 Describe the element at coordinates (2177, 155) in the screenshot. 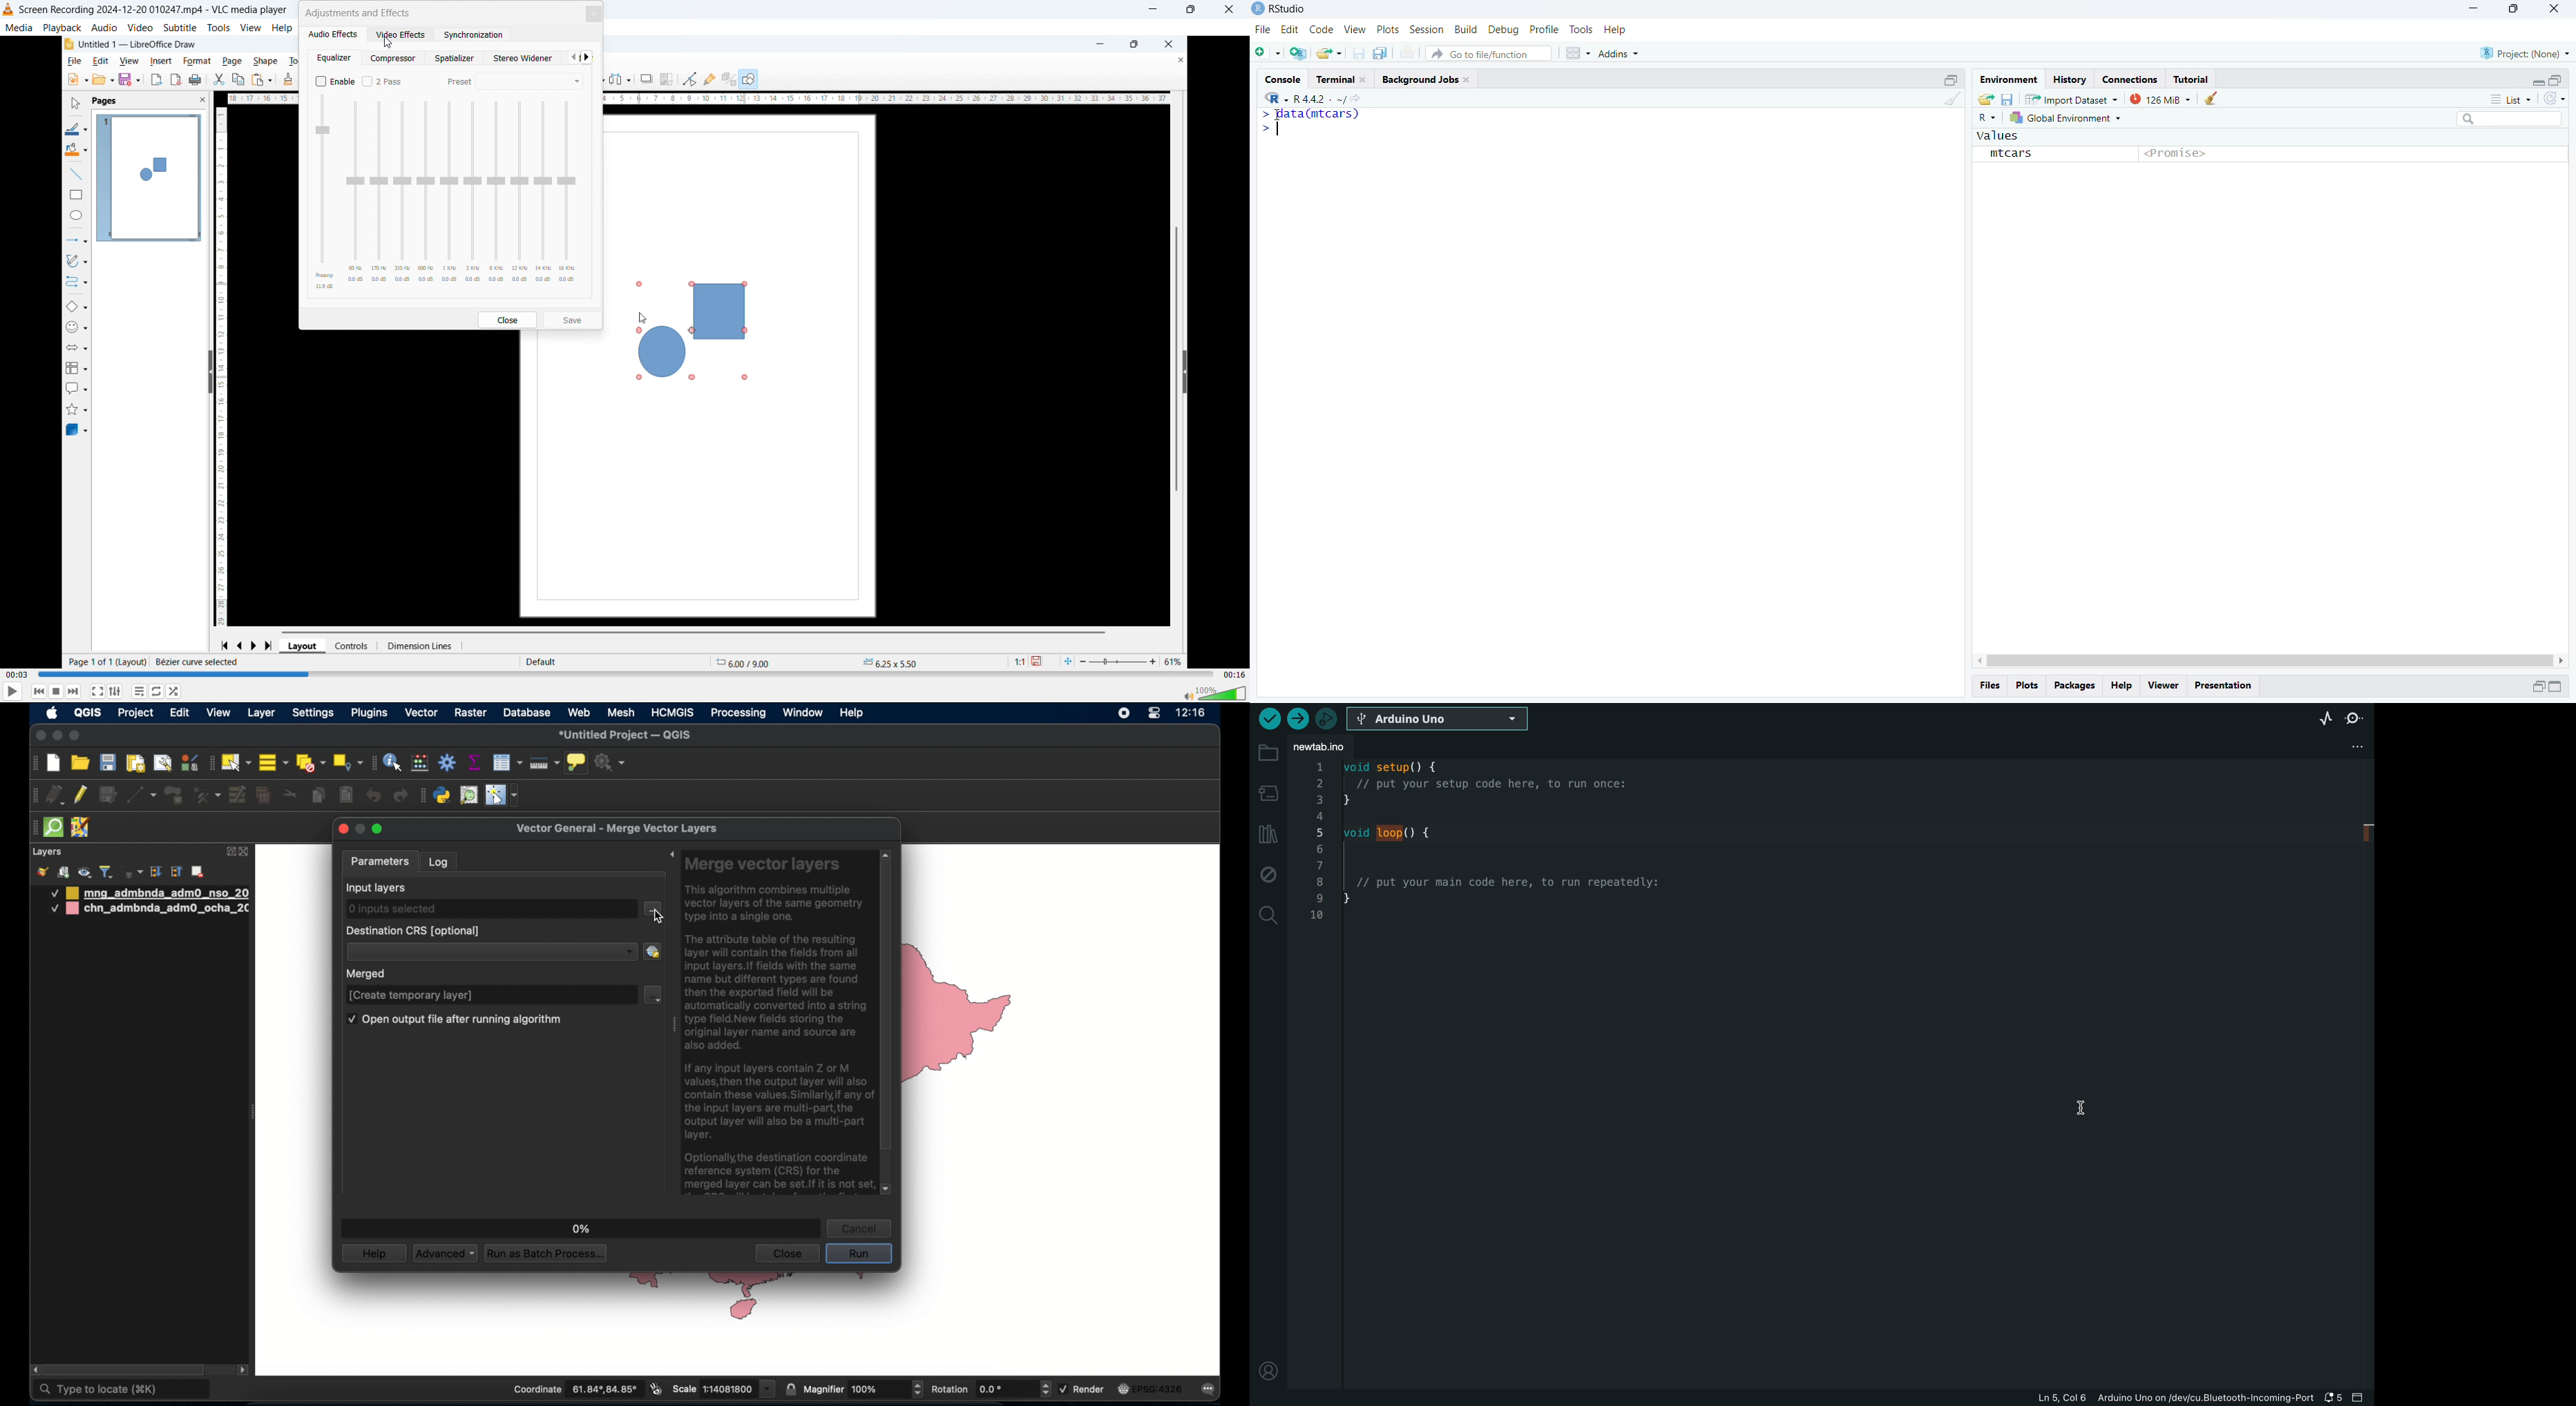

I see `<Promise>` at that location.